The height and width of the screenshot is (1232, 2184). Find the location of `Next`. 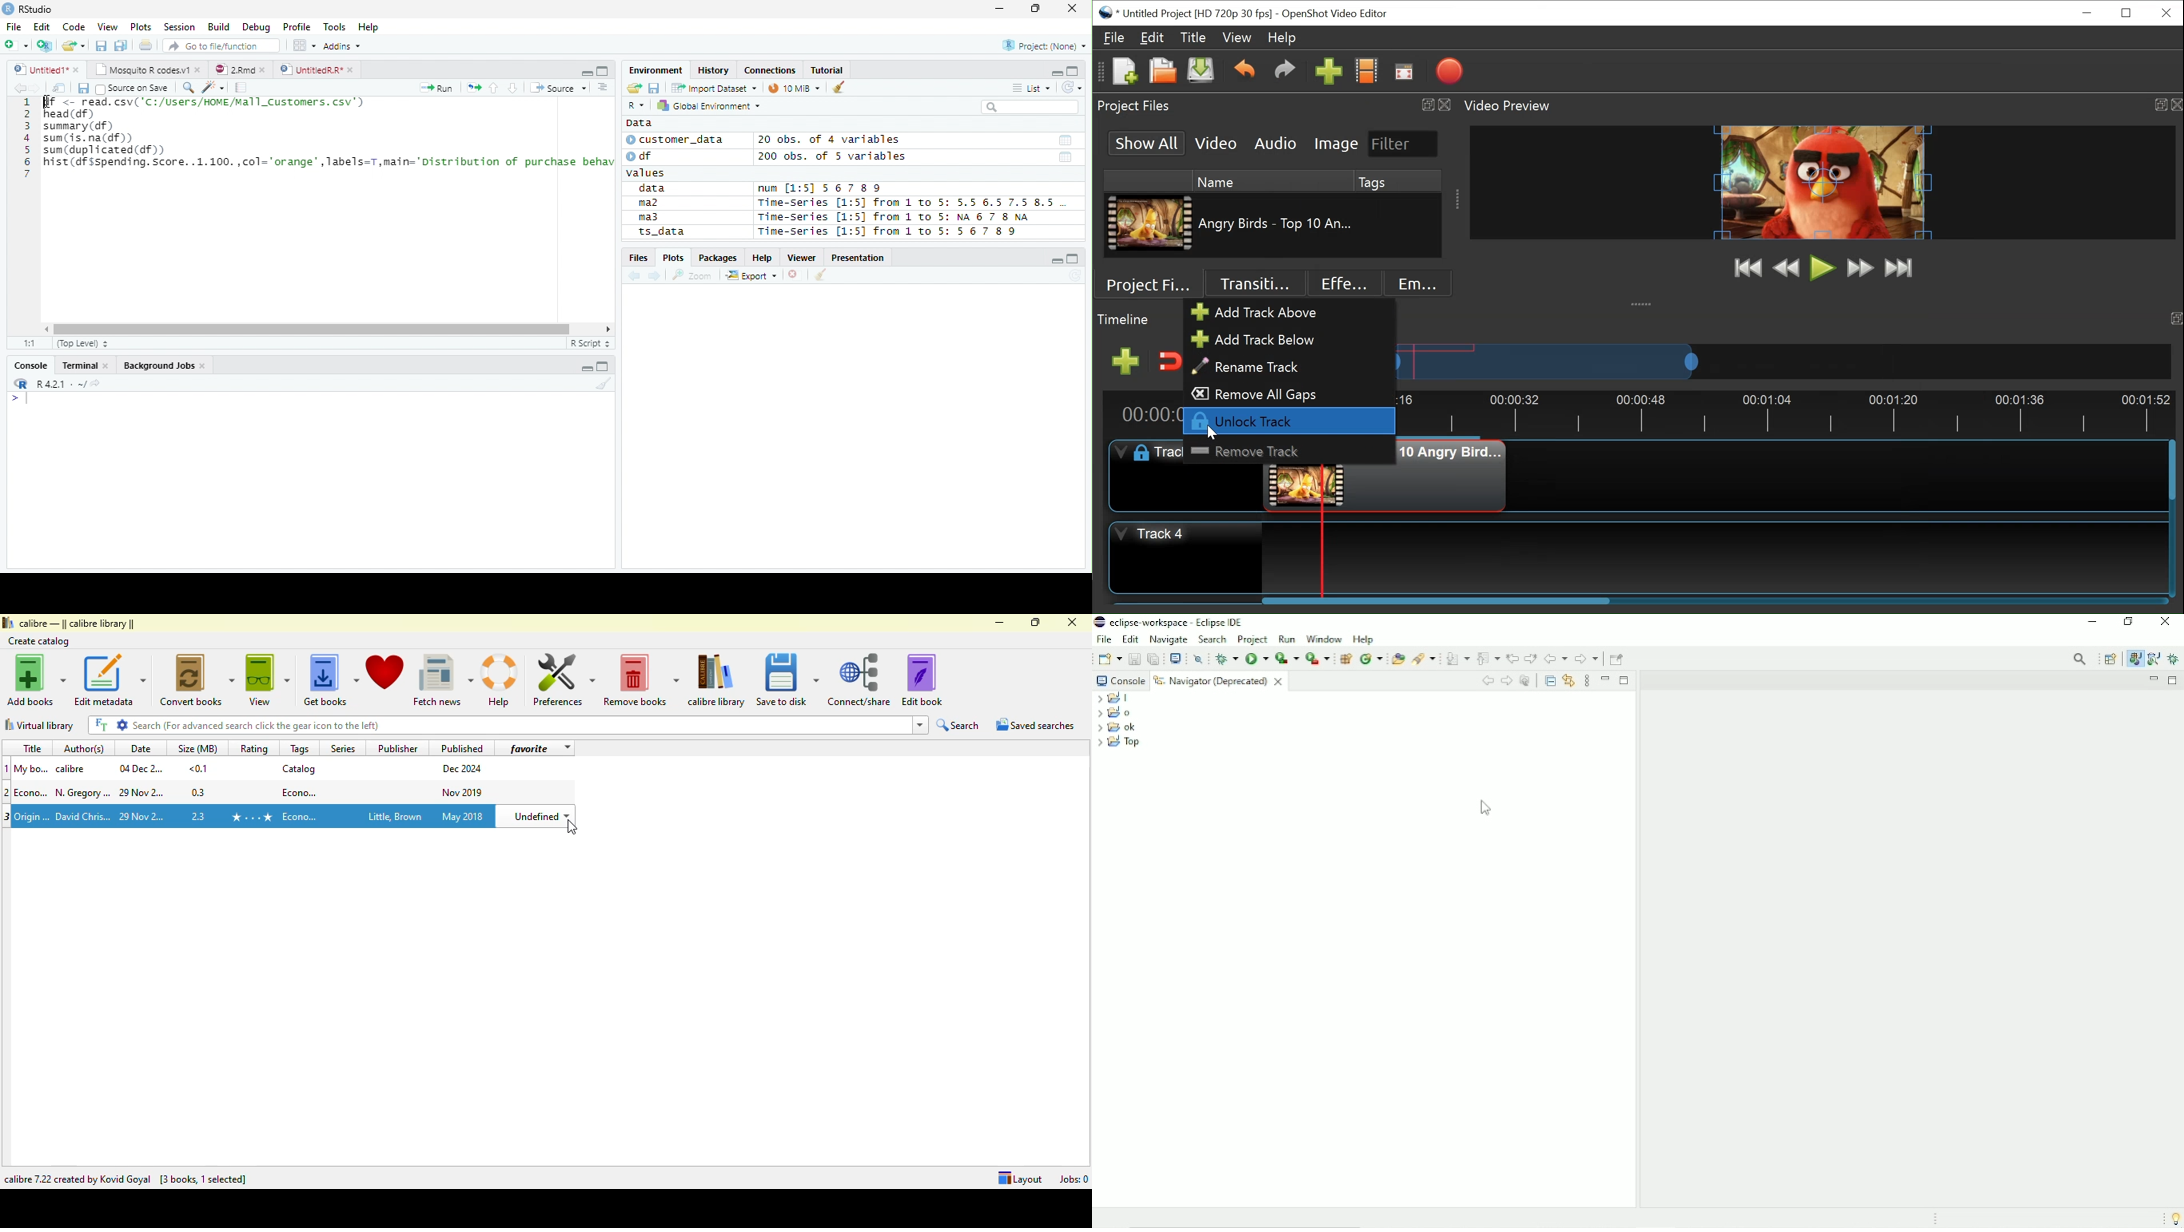

Next is located at coordinates (656, 277).